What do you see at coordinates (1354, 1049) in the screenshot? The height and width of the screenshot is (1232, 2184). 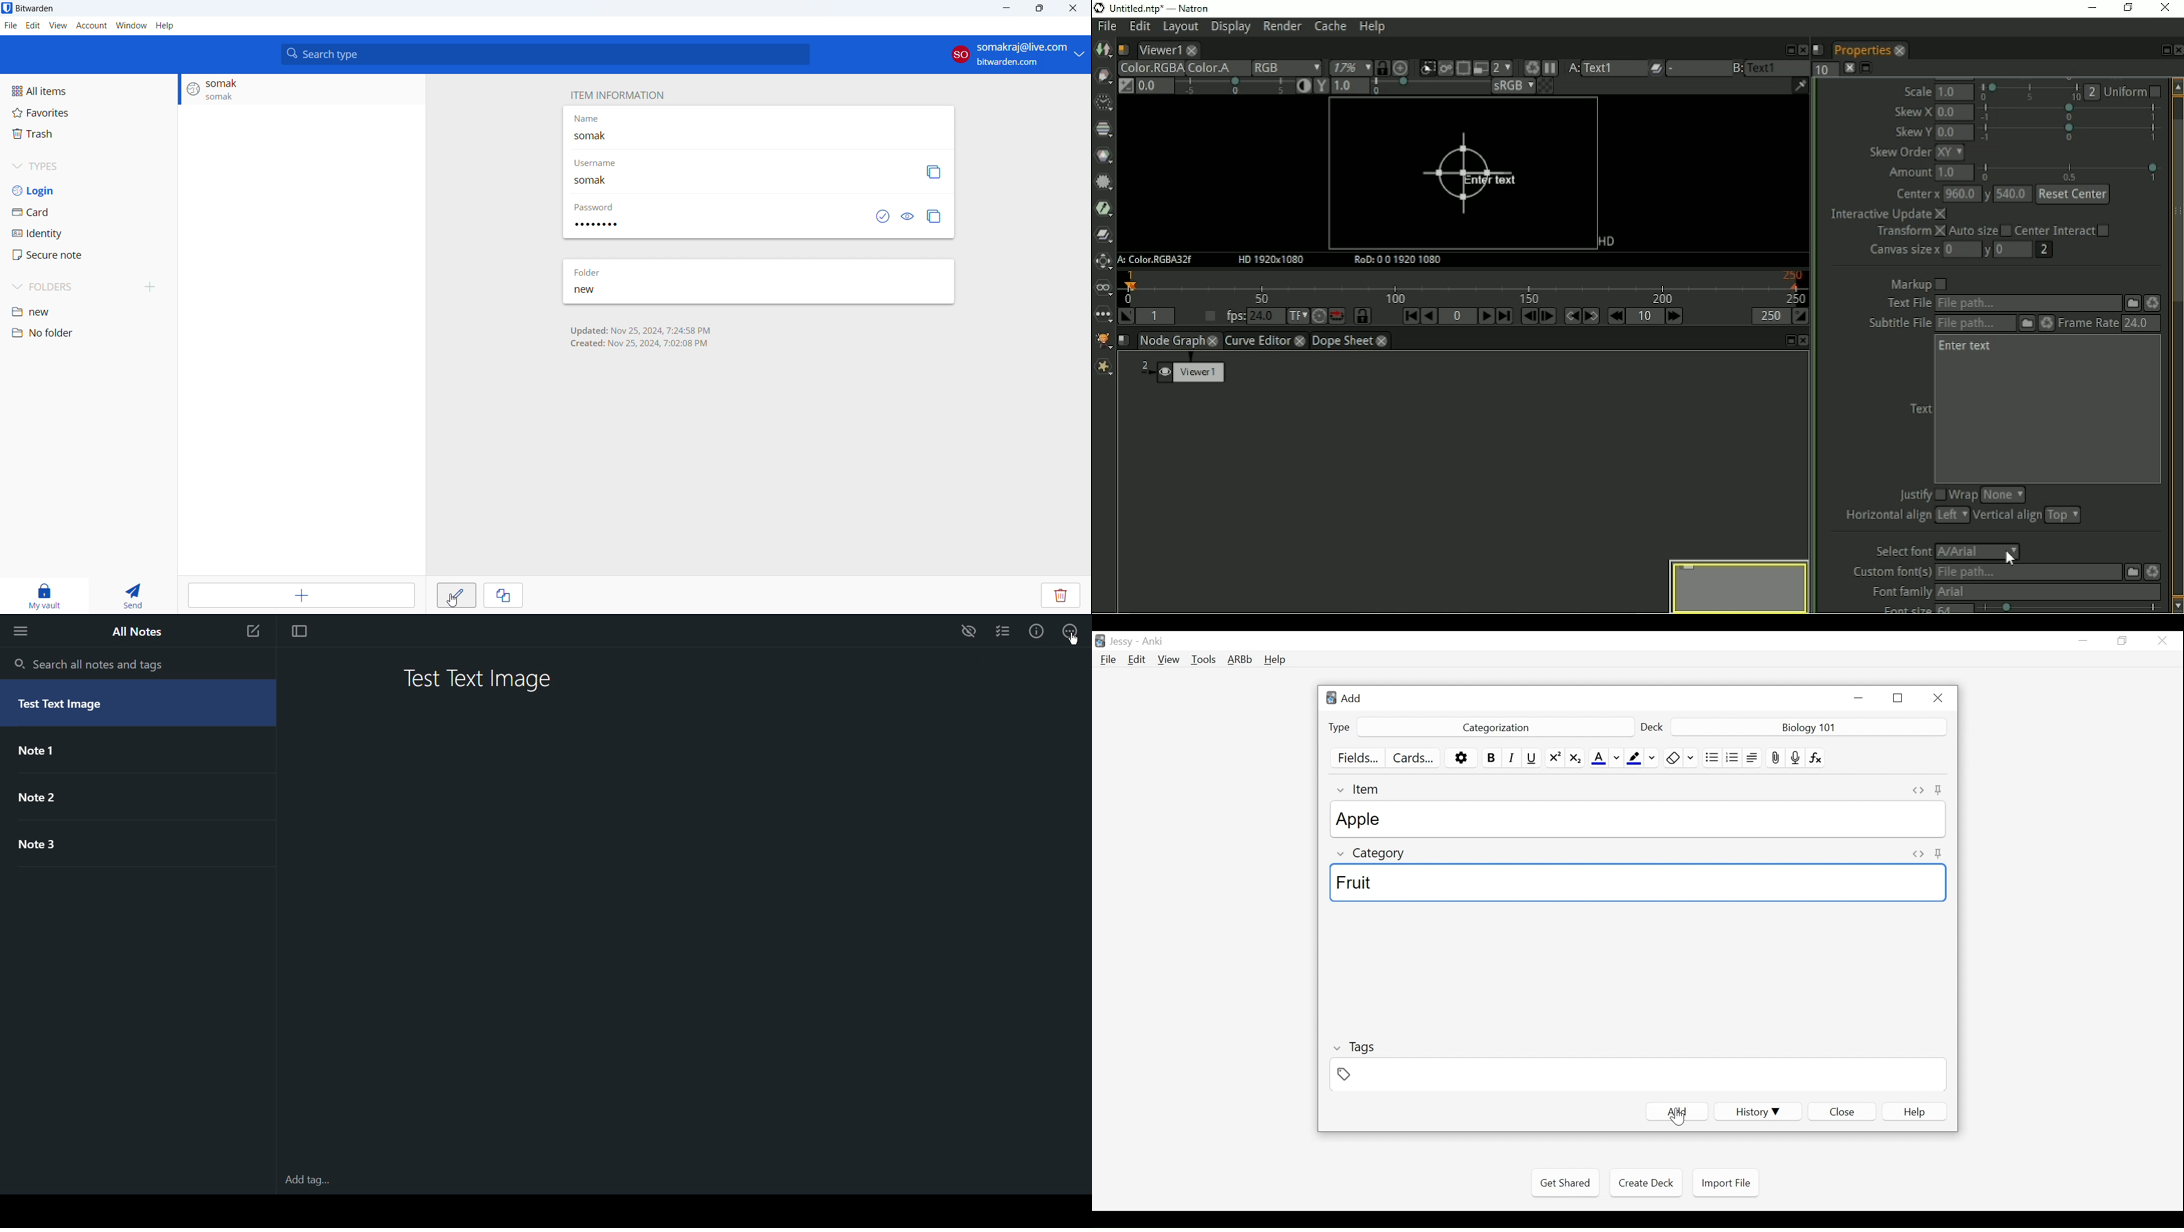 I see `Tags` at bounding box center [1354, 1049].